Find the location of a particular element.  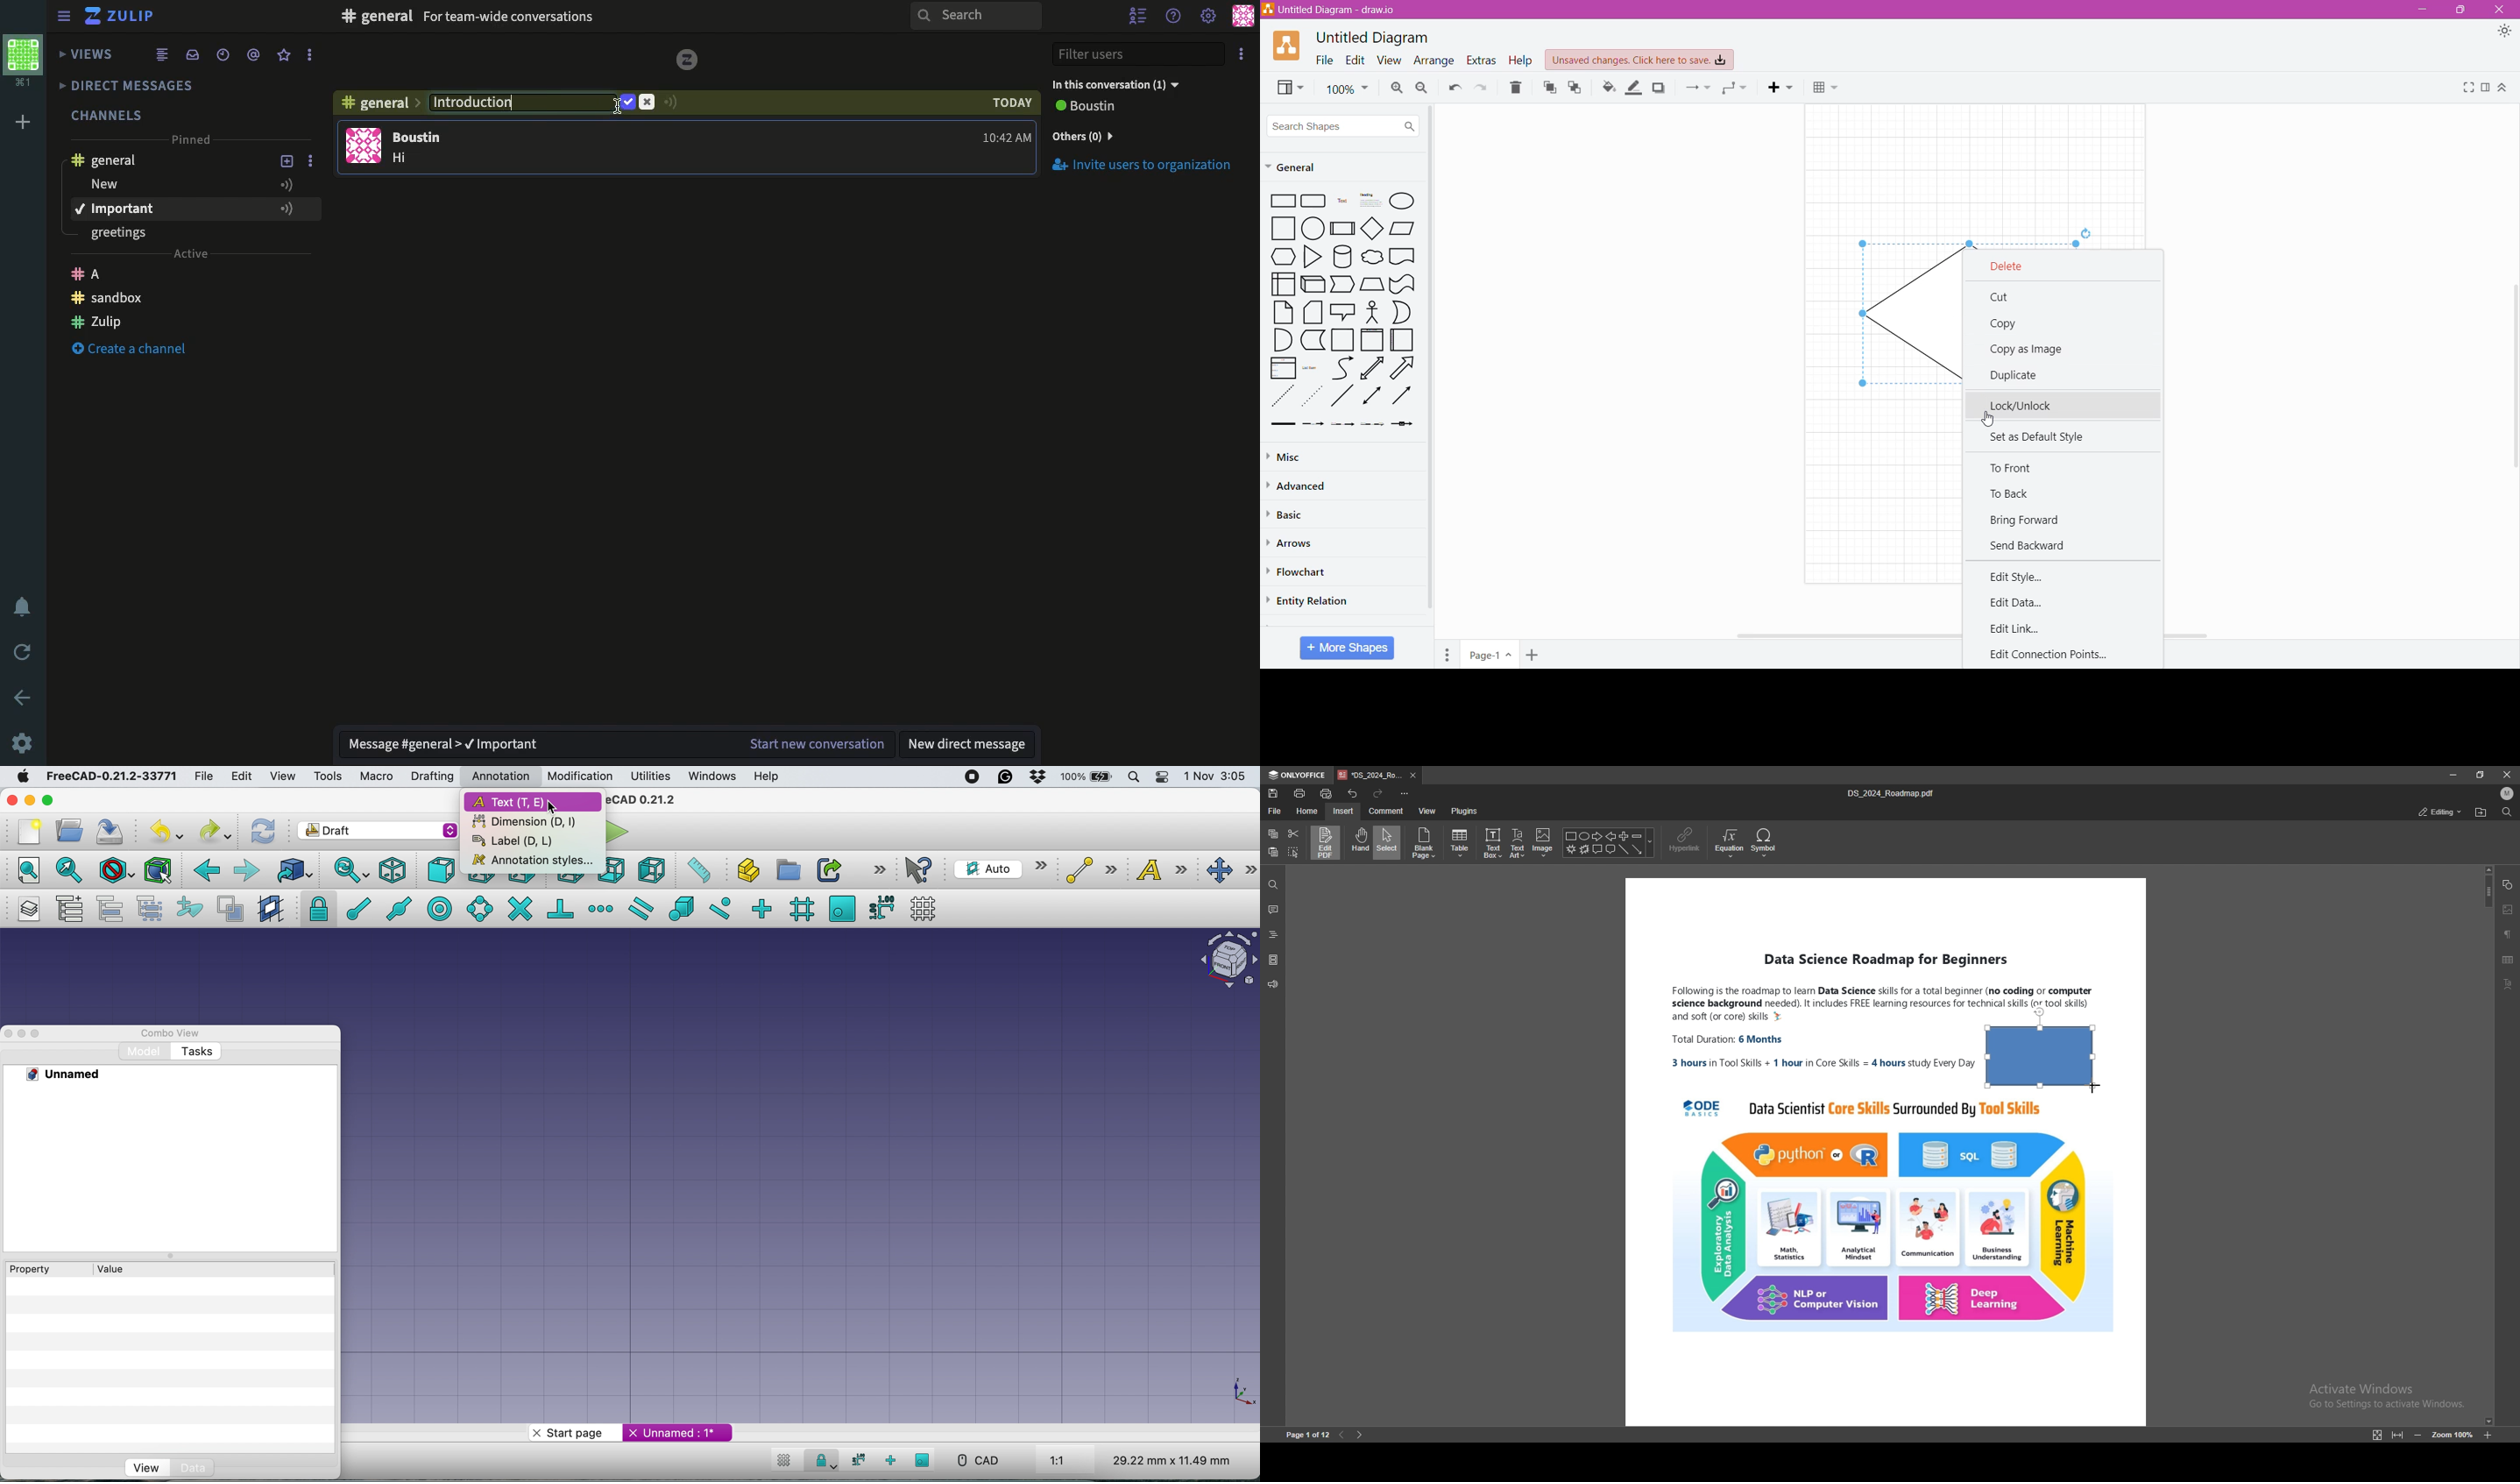

minimise is located at coordinates (21, 1035).